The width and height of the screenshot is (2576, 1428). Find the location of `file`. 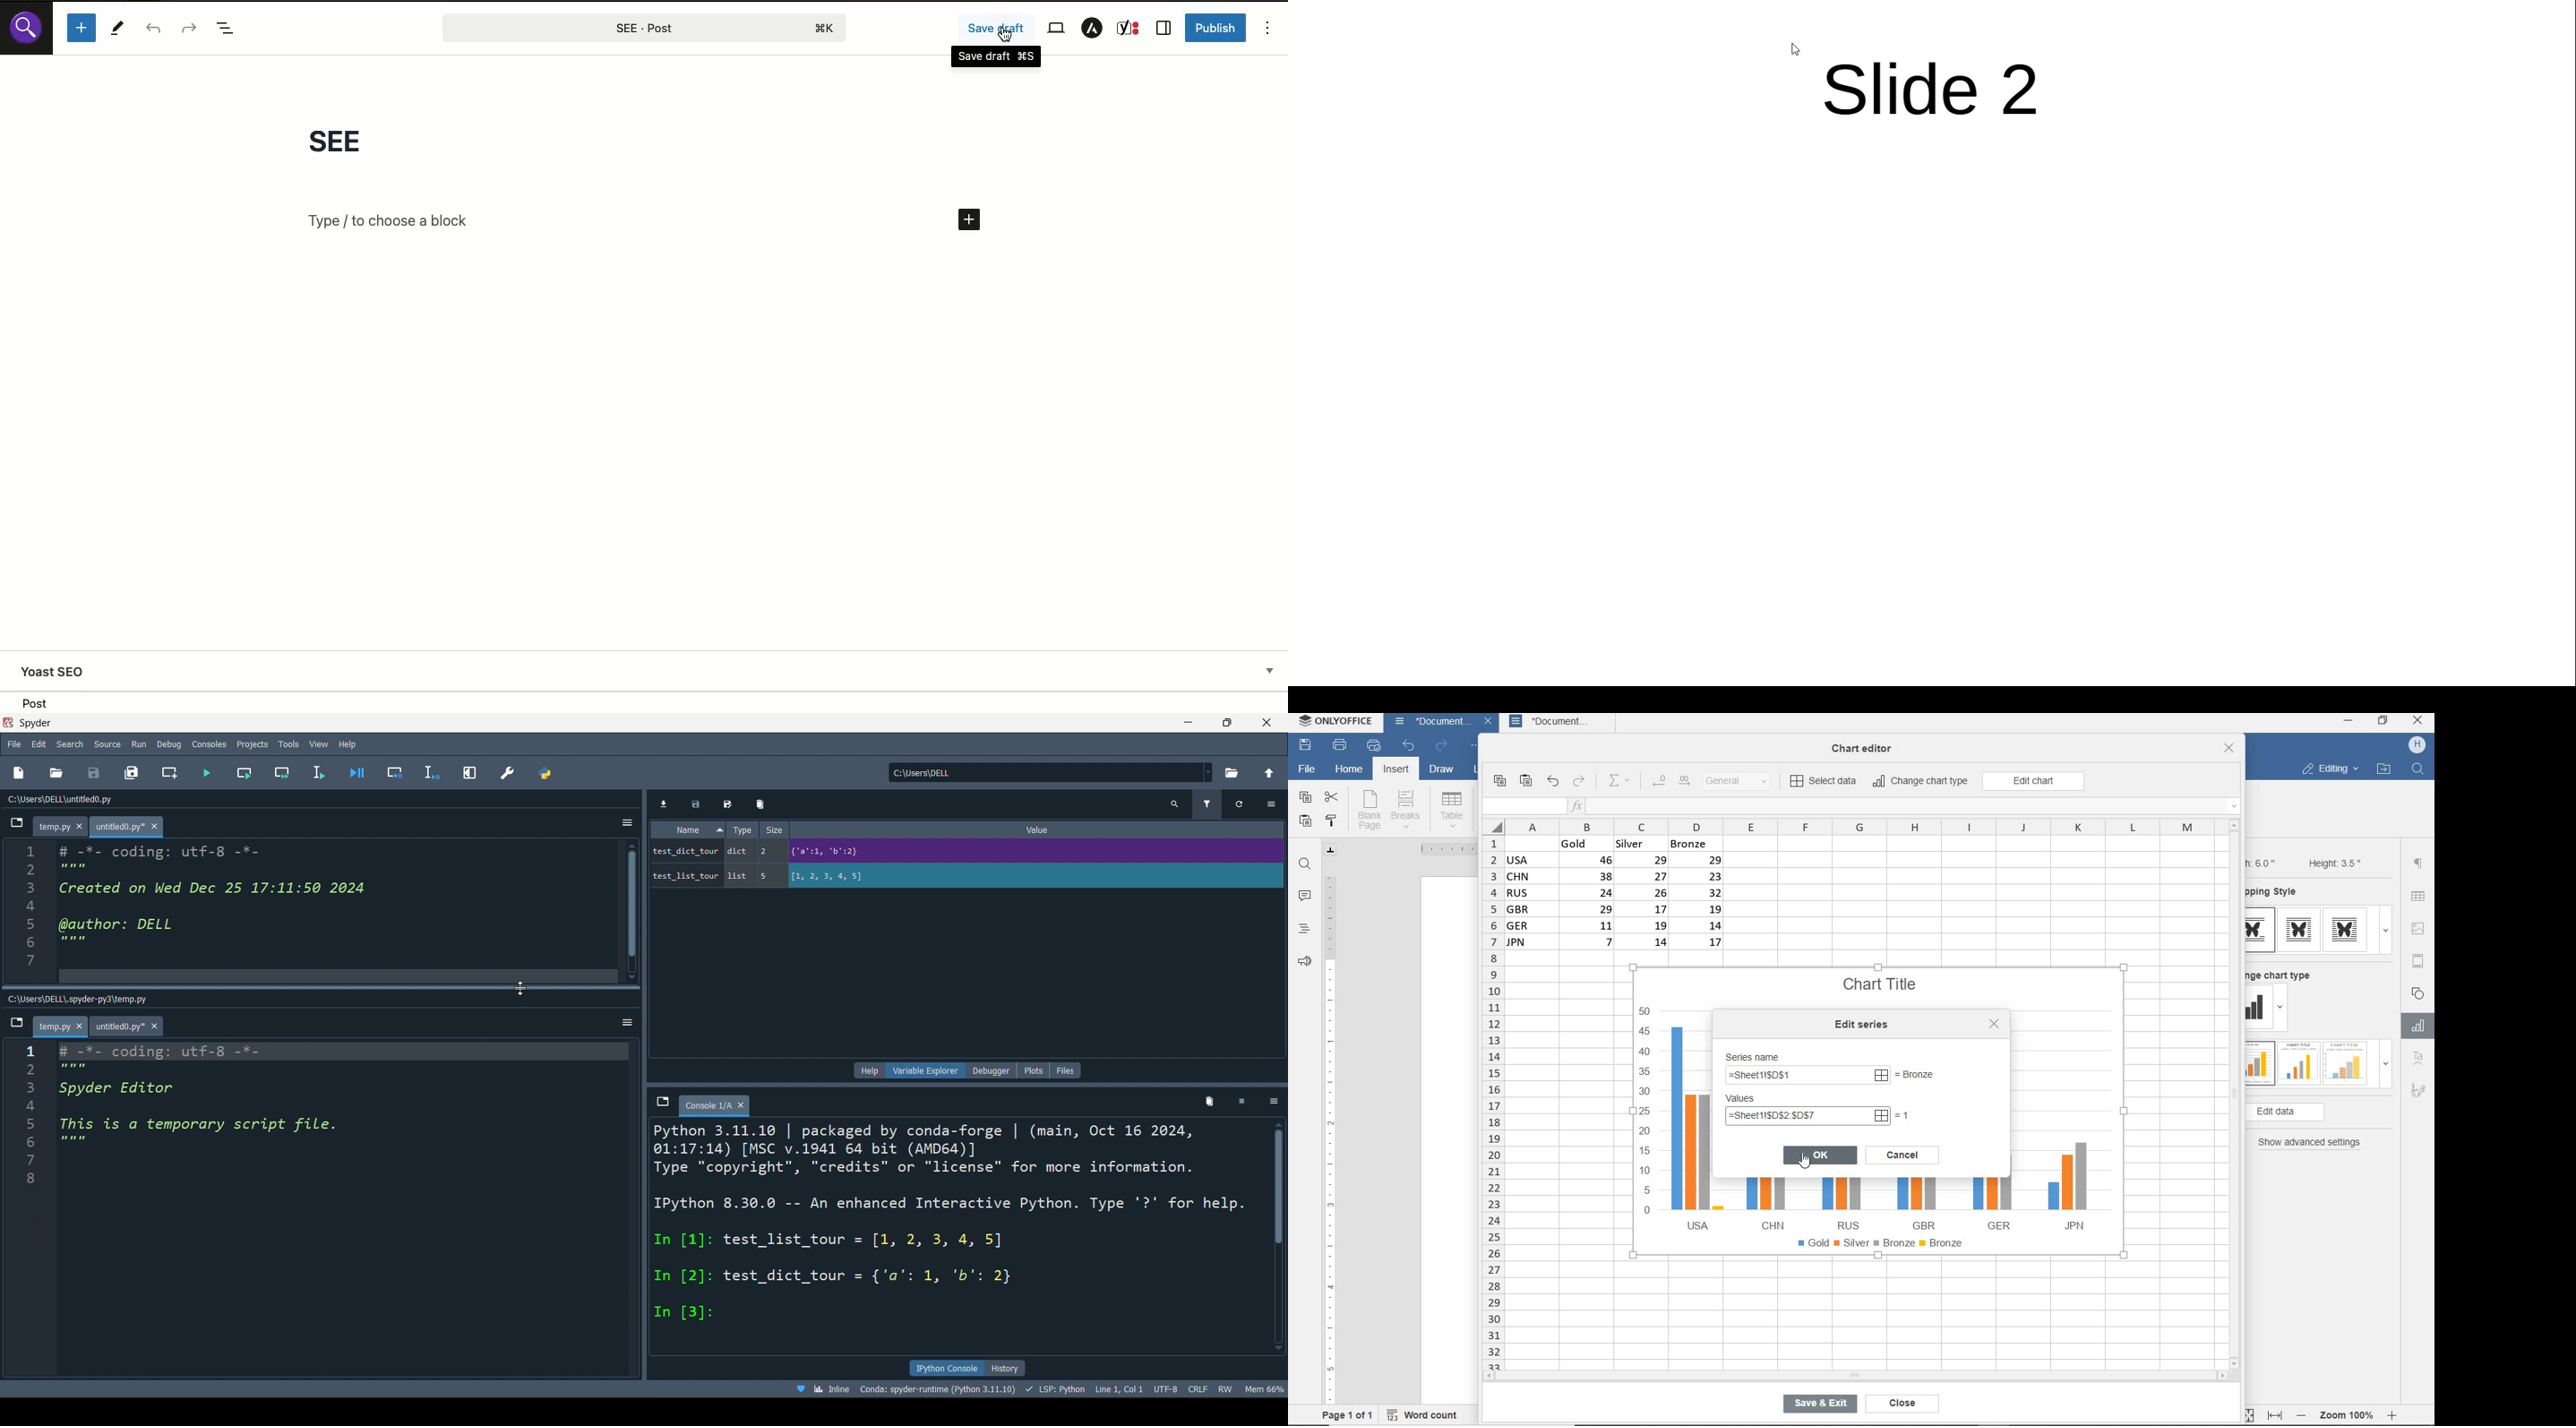

file is located at coordinates (1306, 768).